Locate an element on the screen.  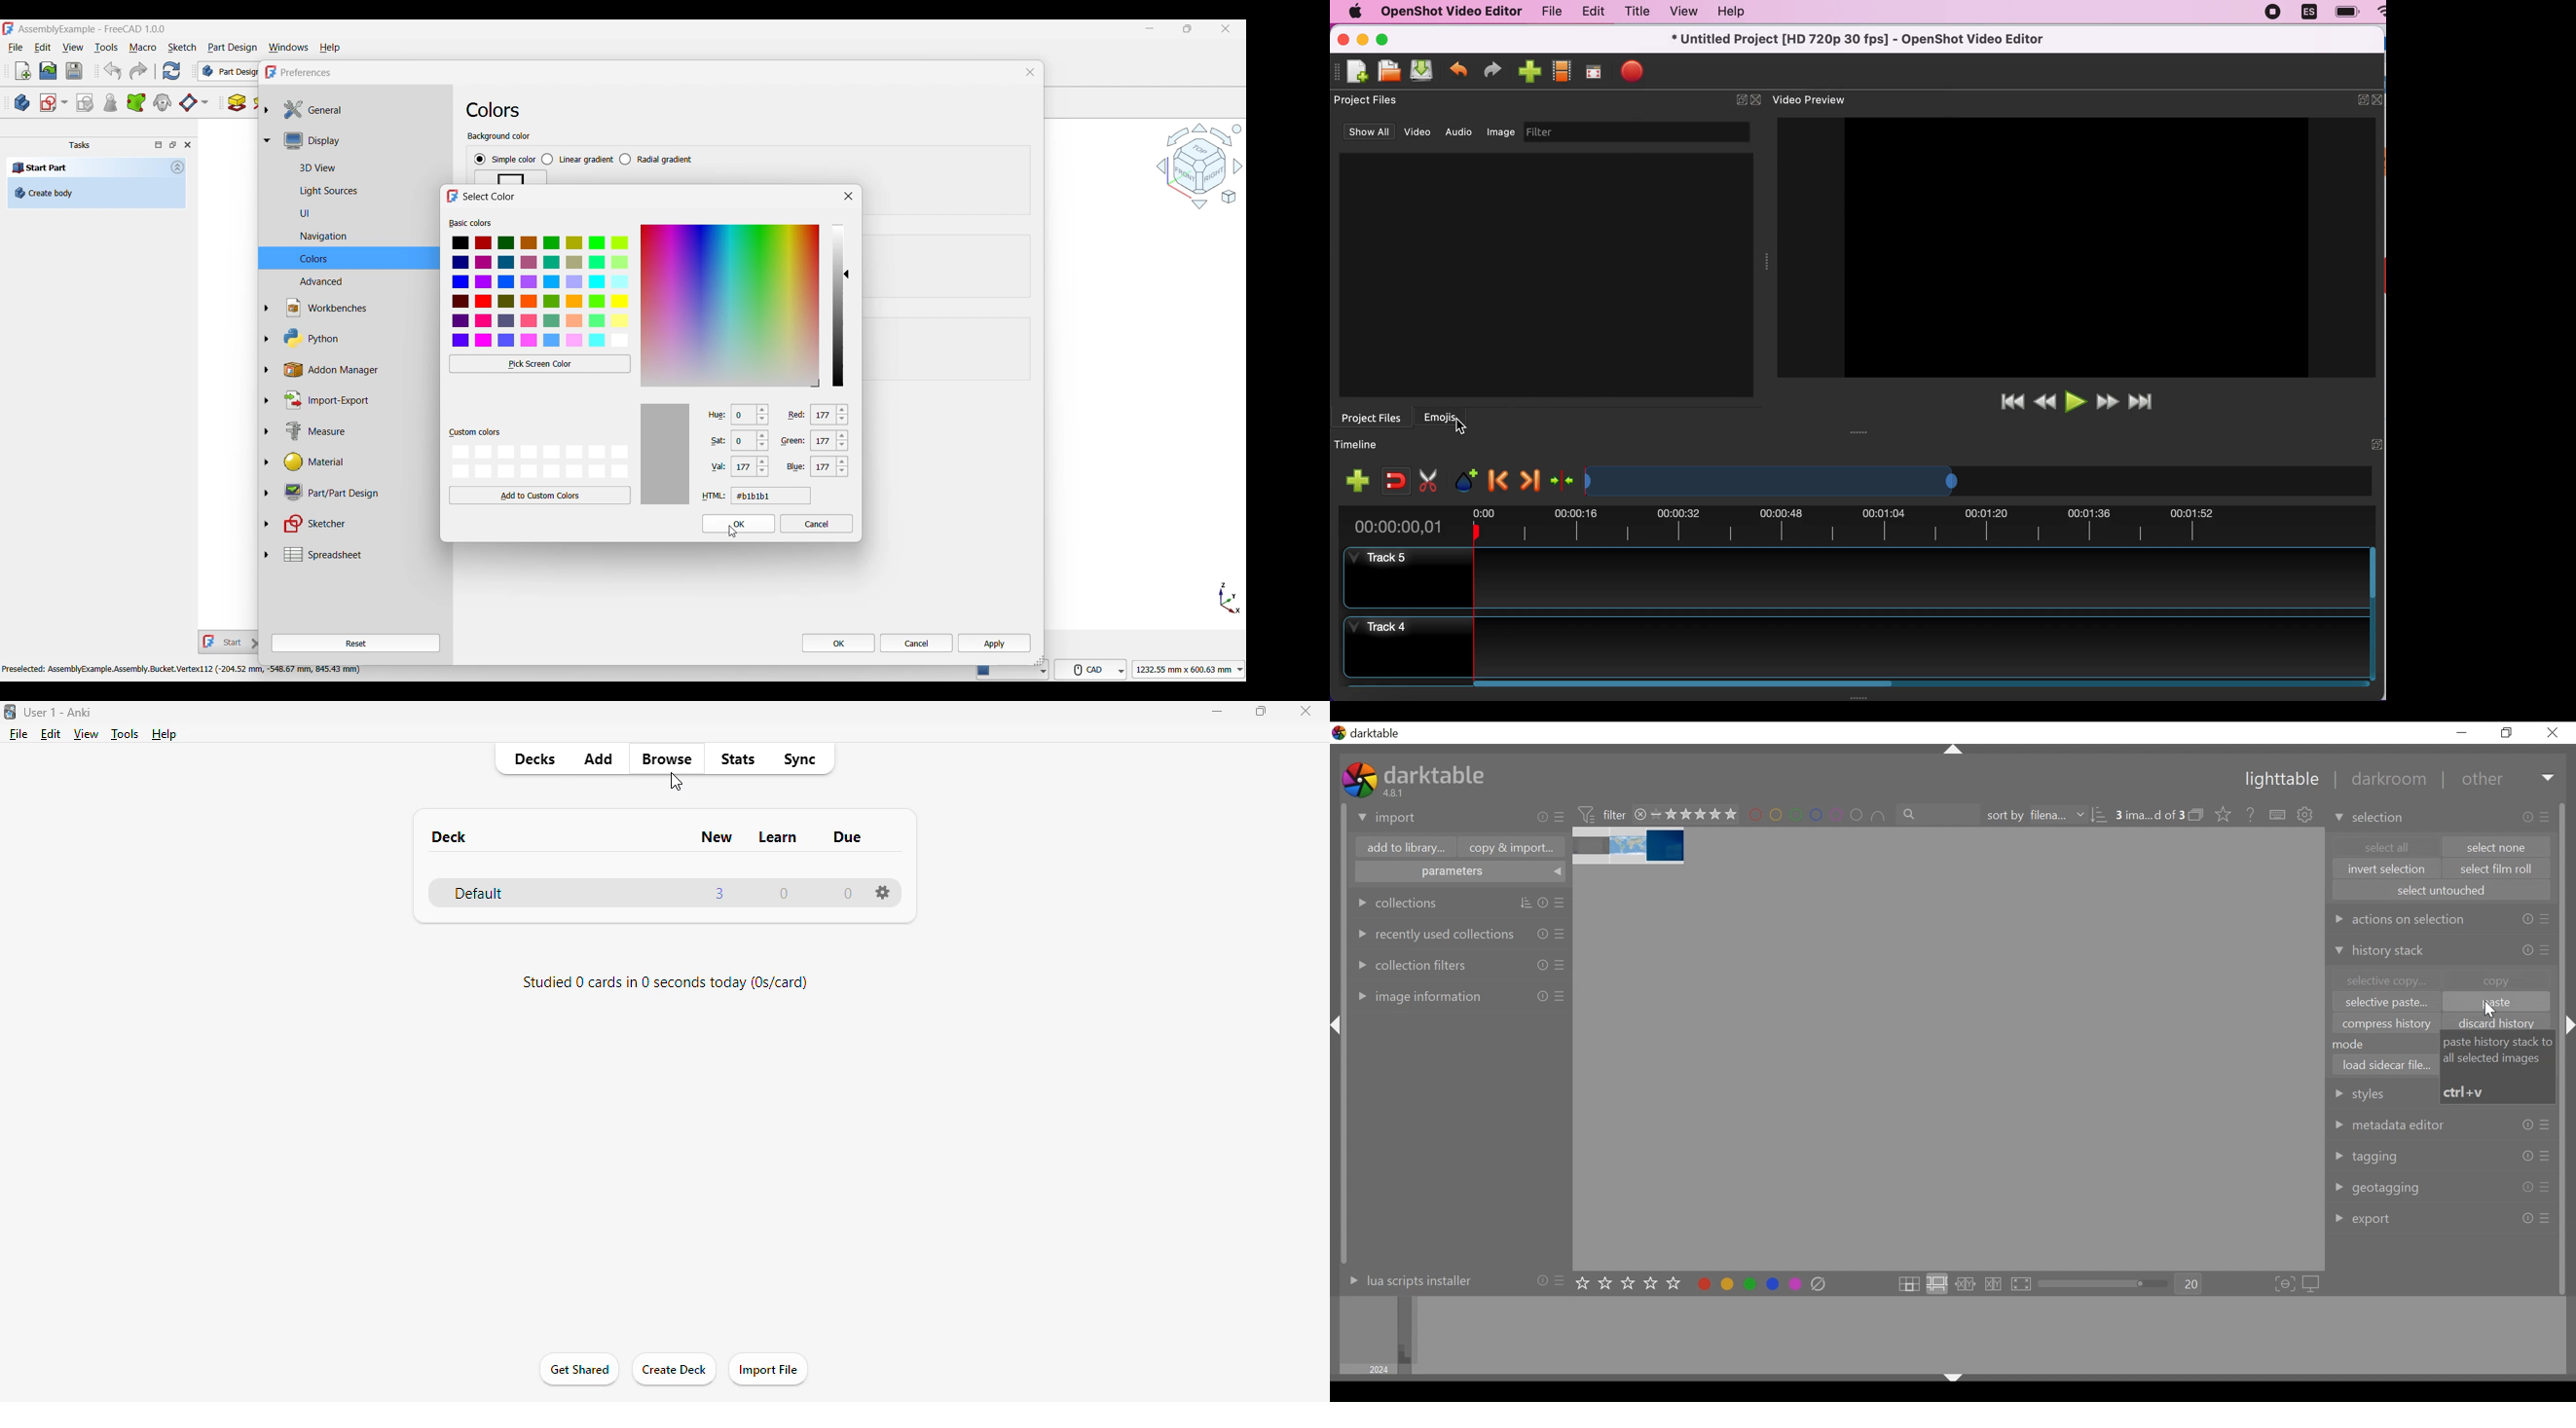
wifi is located at coordinates (2380, 16).